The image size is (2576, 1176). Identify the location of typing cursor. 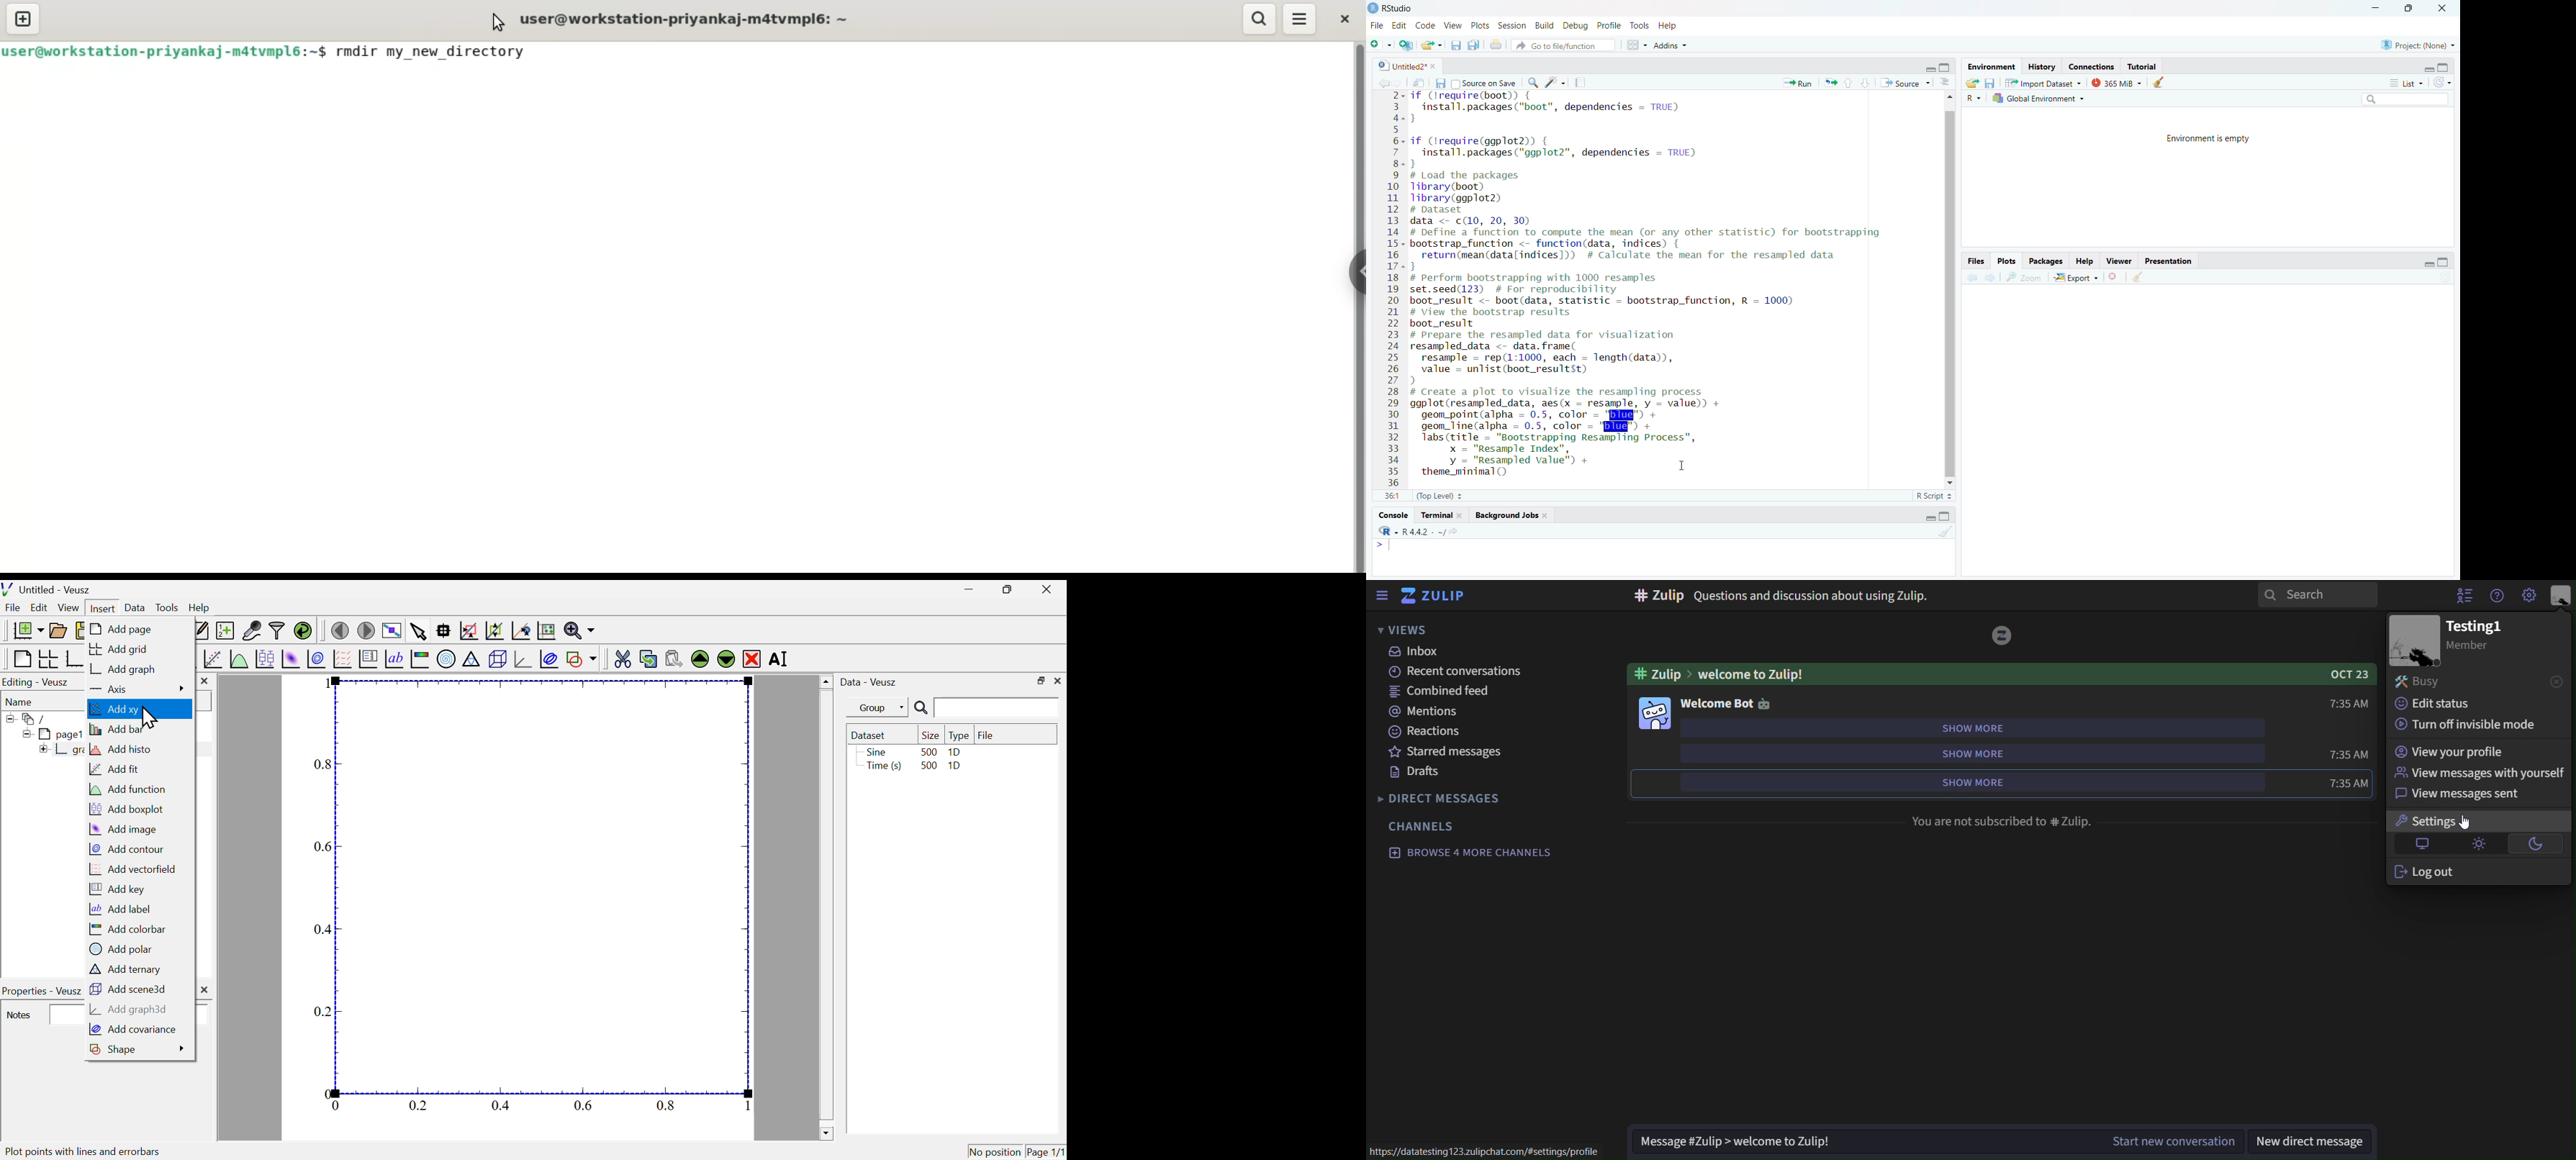
(1389, 549).